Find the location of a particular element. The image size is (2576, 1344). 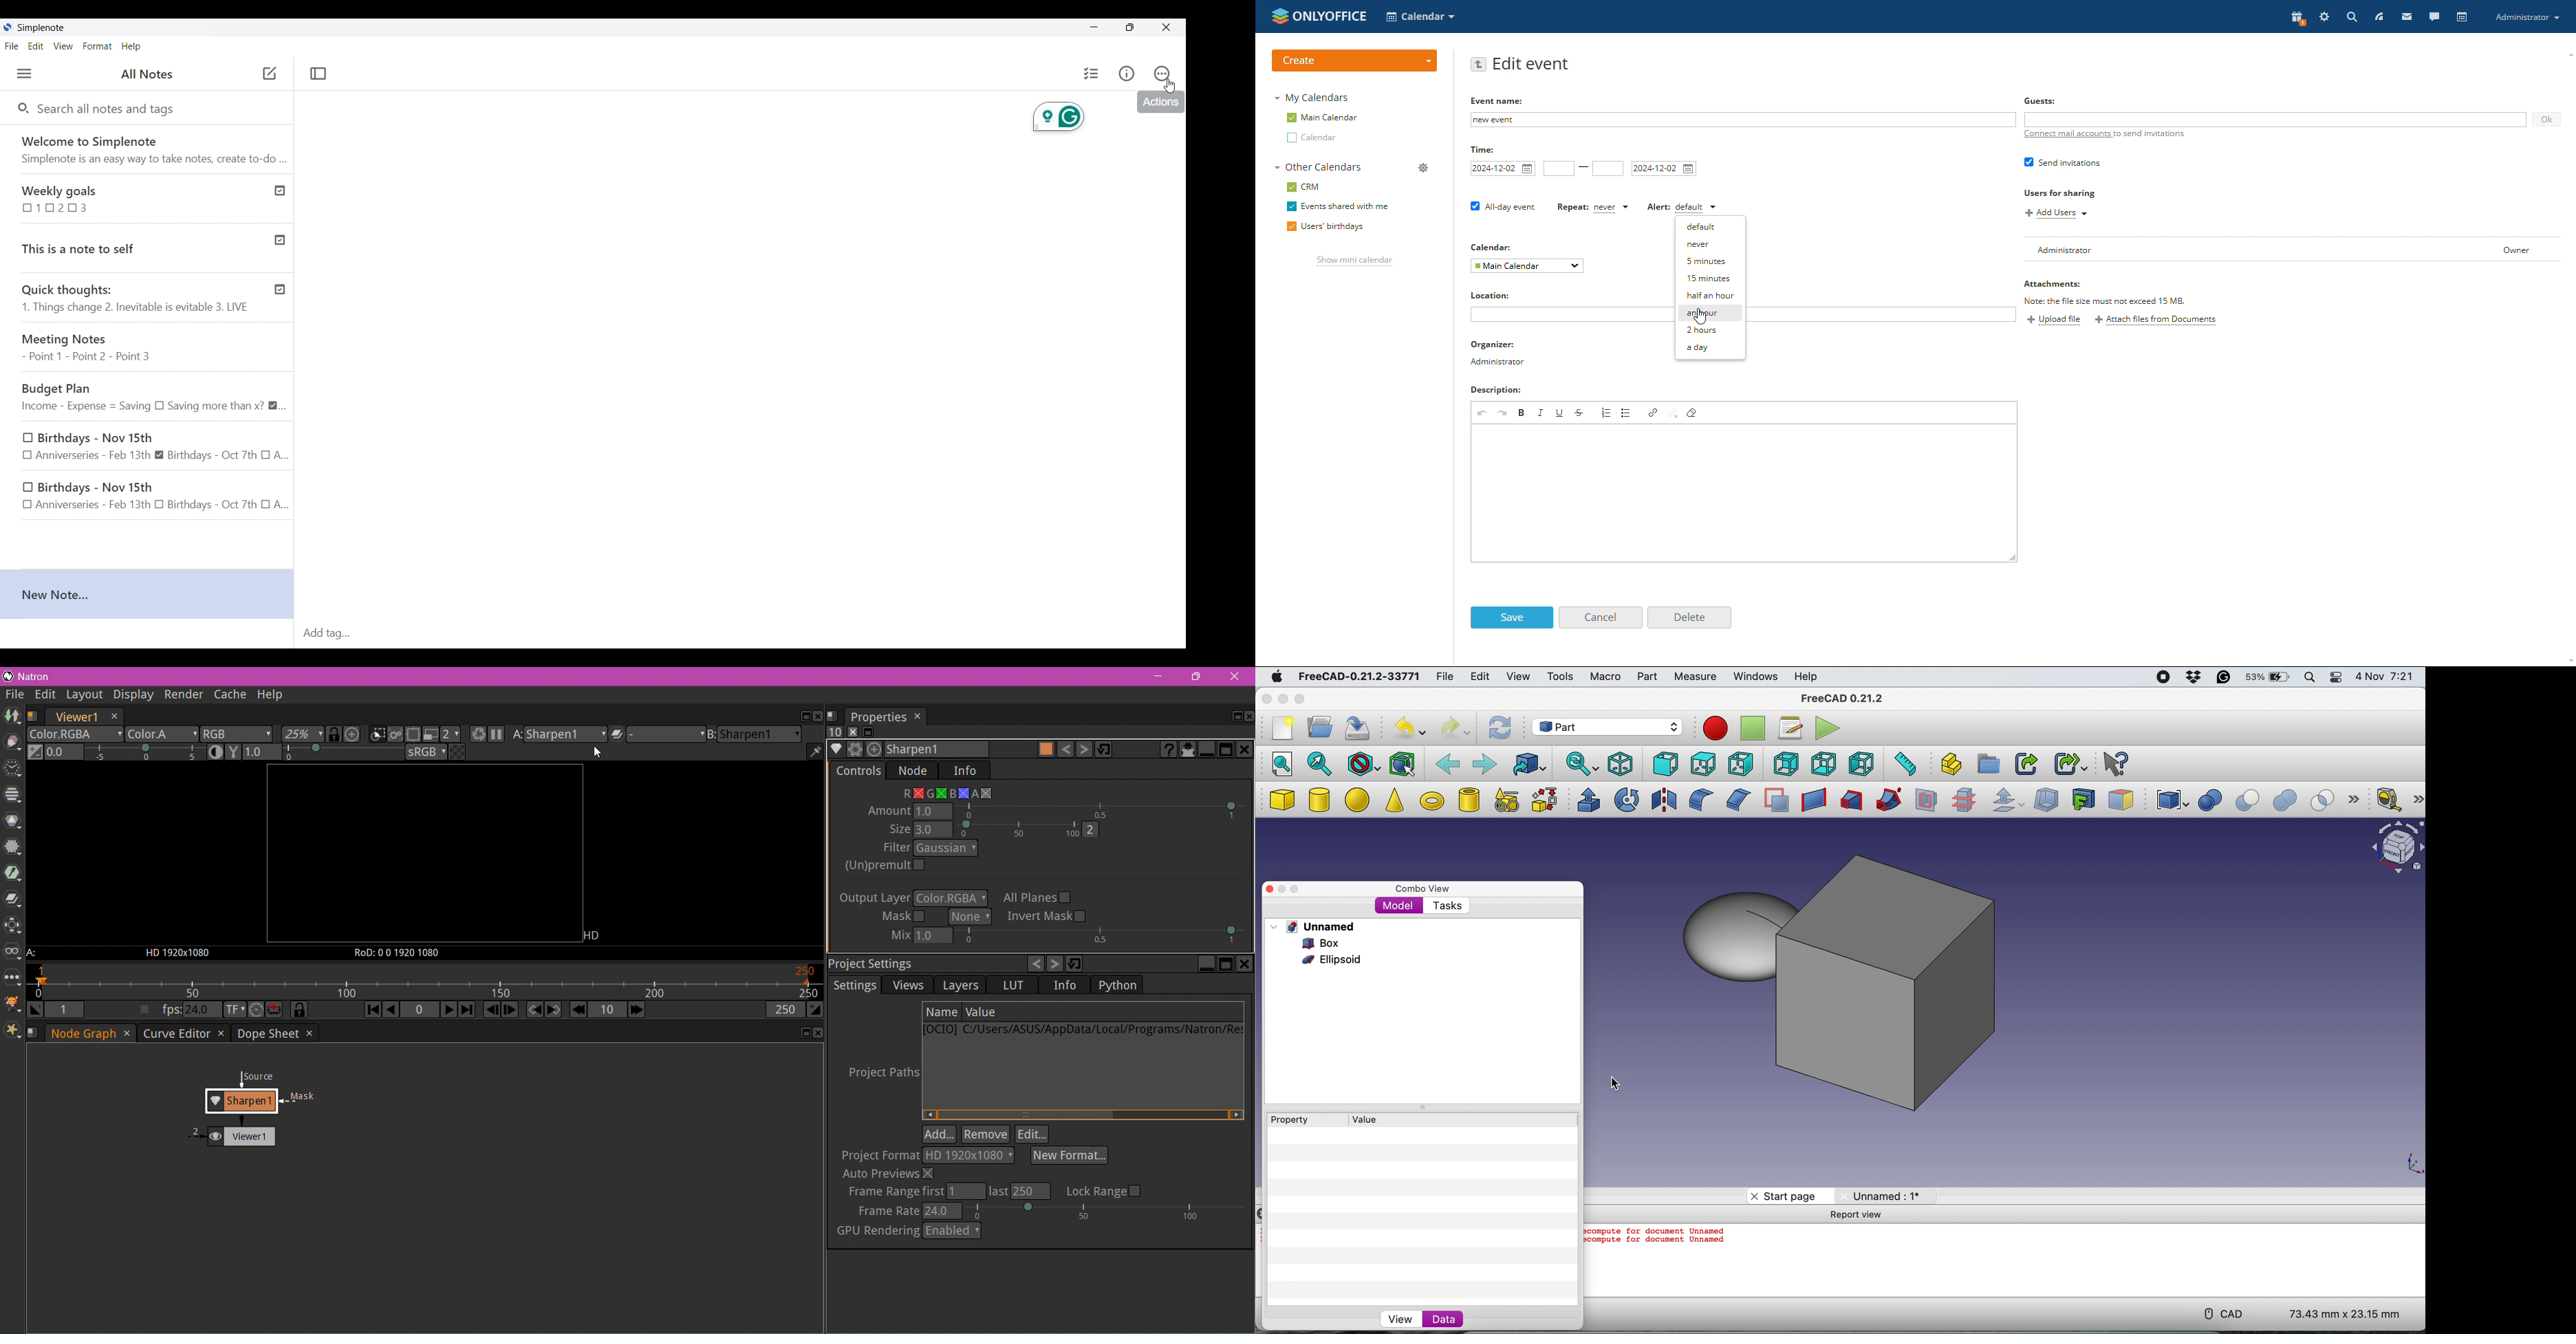

minimise is located at coordinates (1283, 889).